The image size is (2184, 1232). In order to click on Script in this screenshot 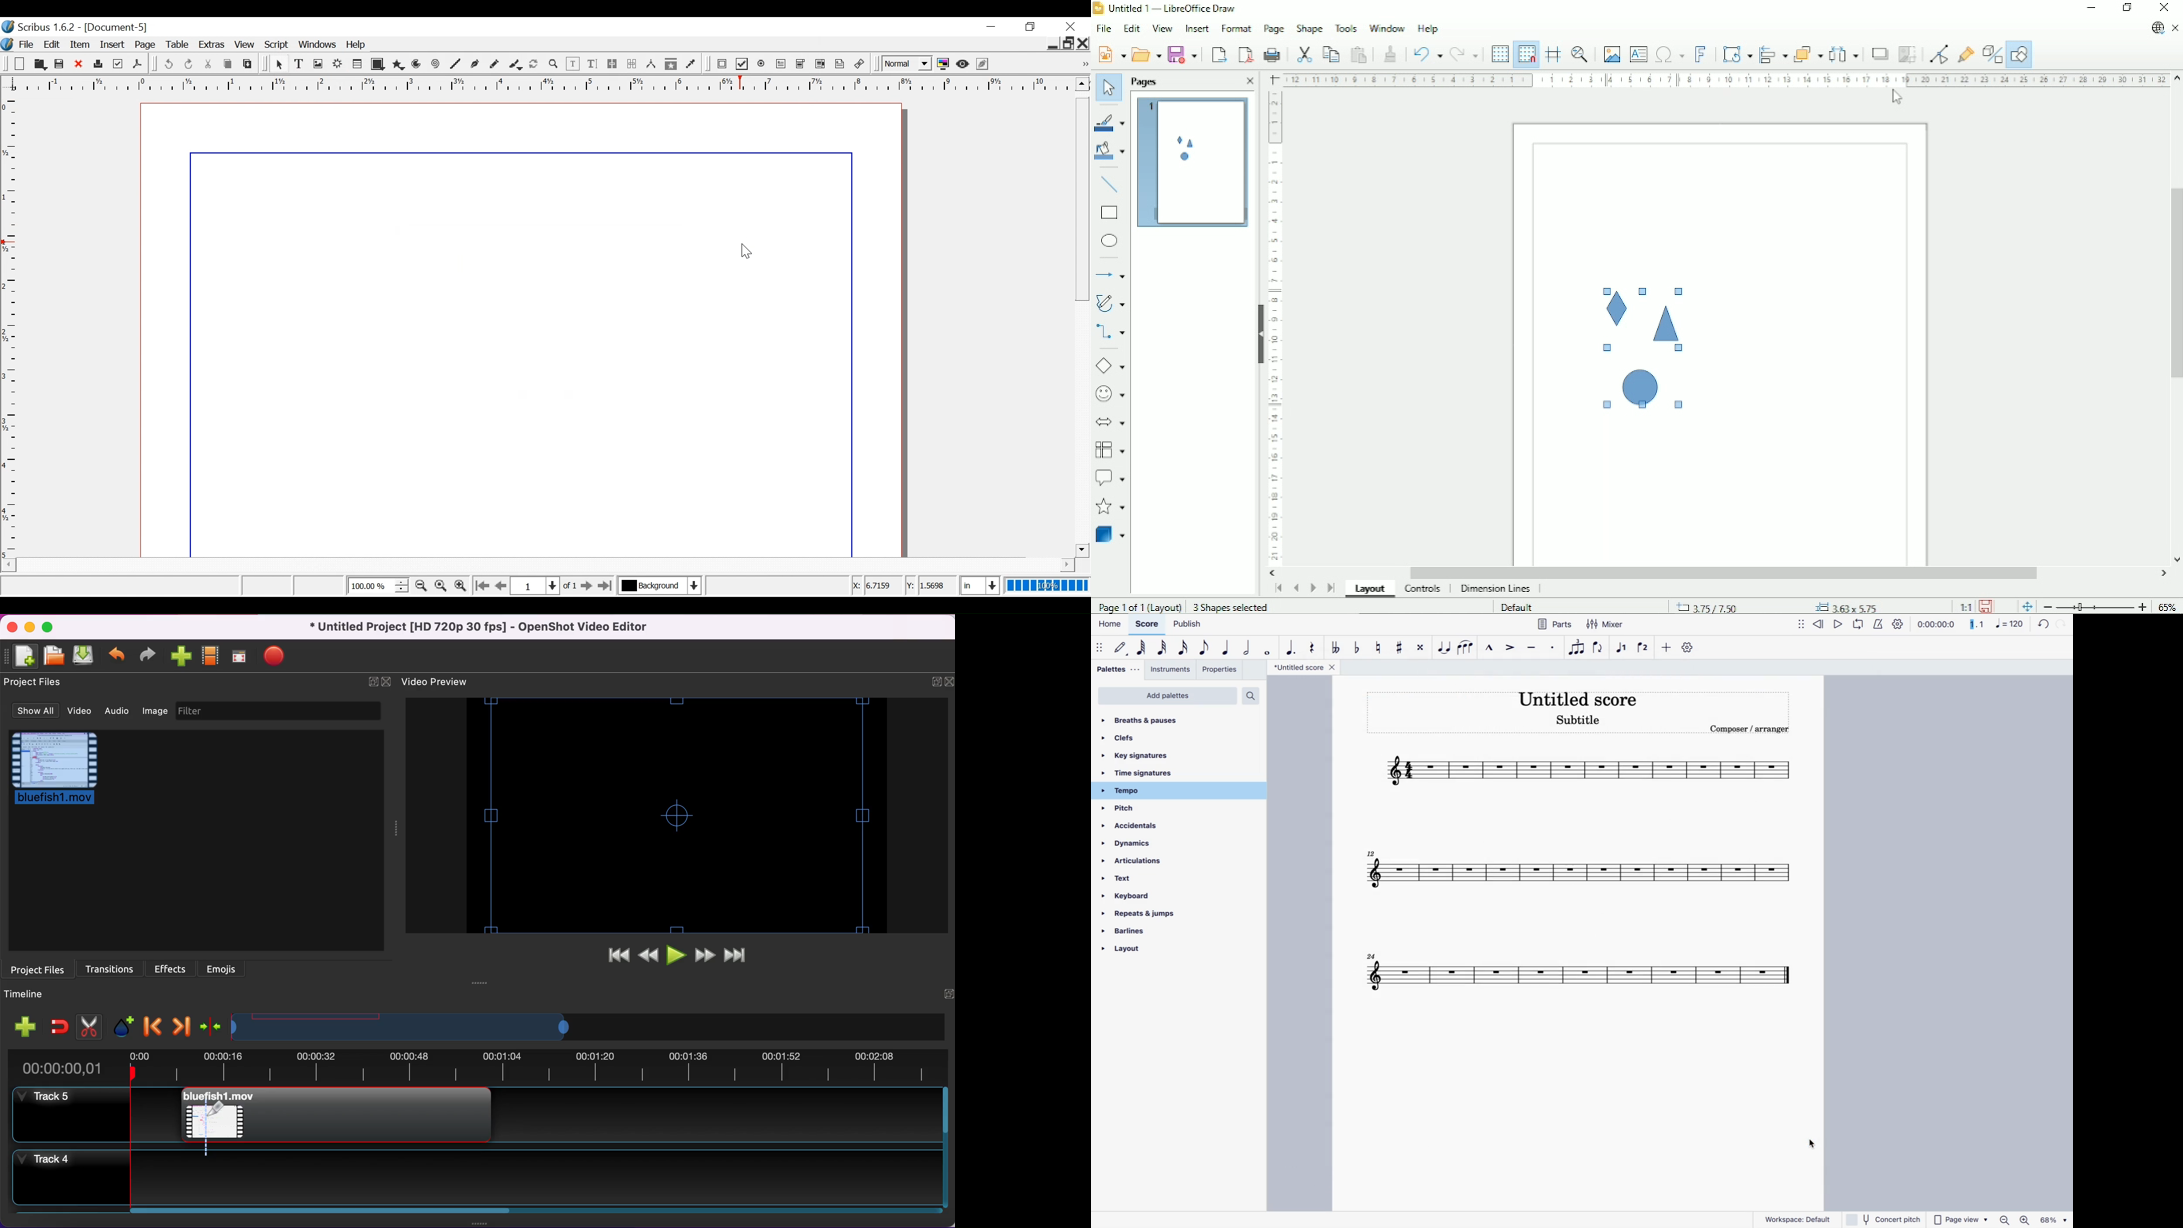, I will do `click(277, 45)`.